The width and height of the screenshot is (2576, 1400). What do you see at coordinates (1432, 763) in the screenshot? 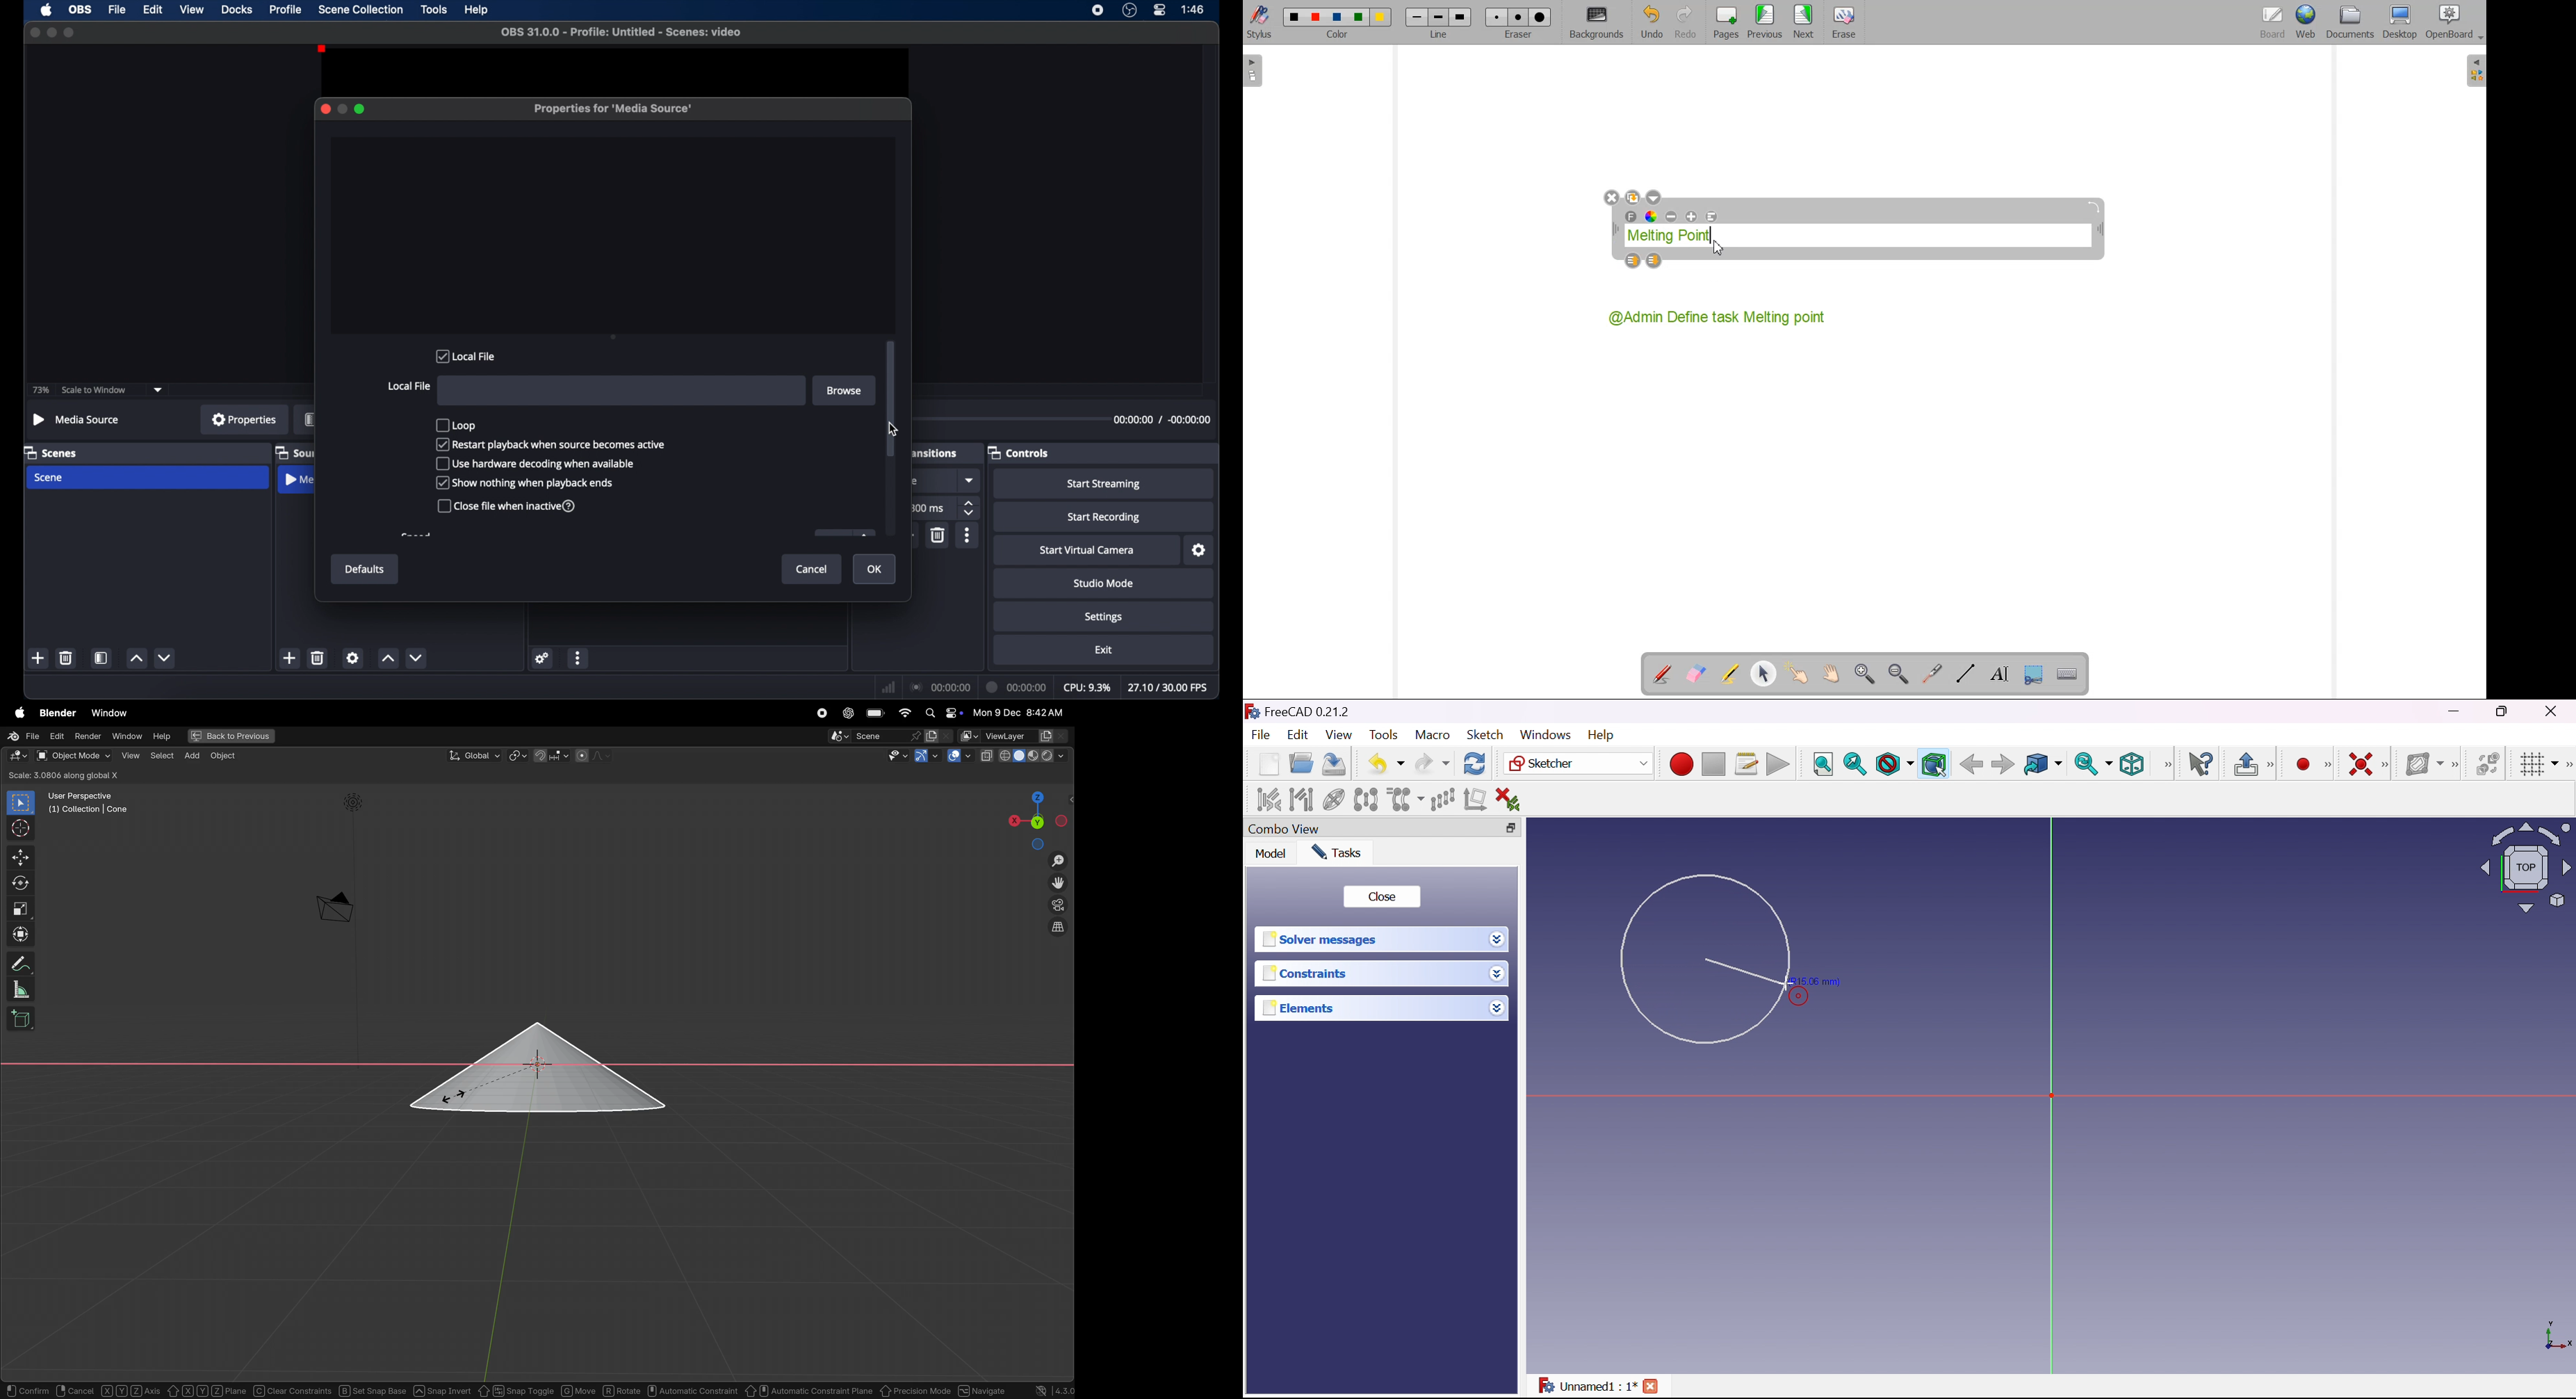
I see `Redo` at bounding box center [1432, 763].